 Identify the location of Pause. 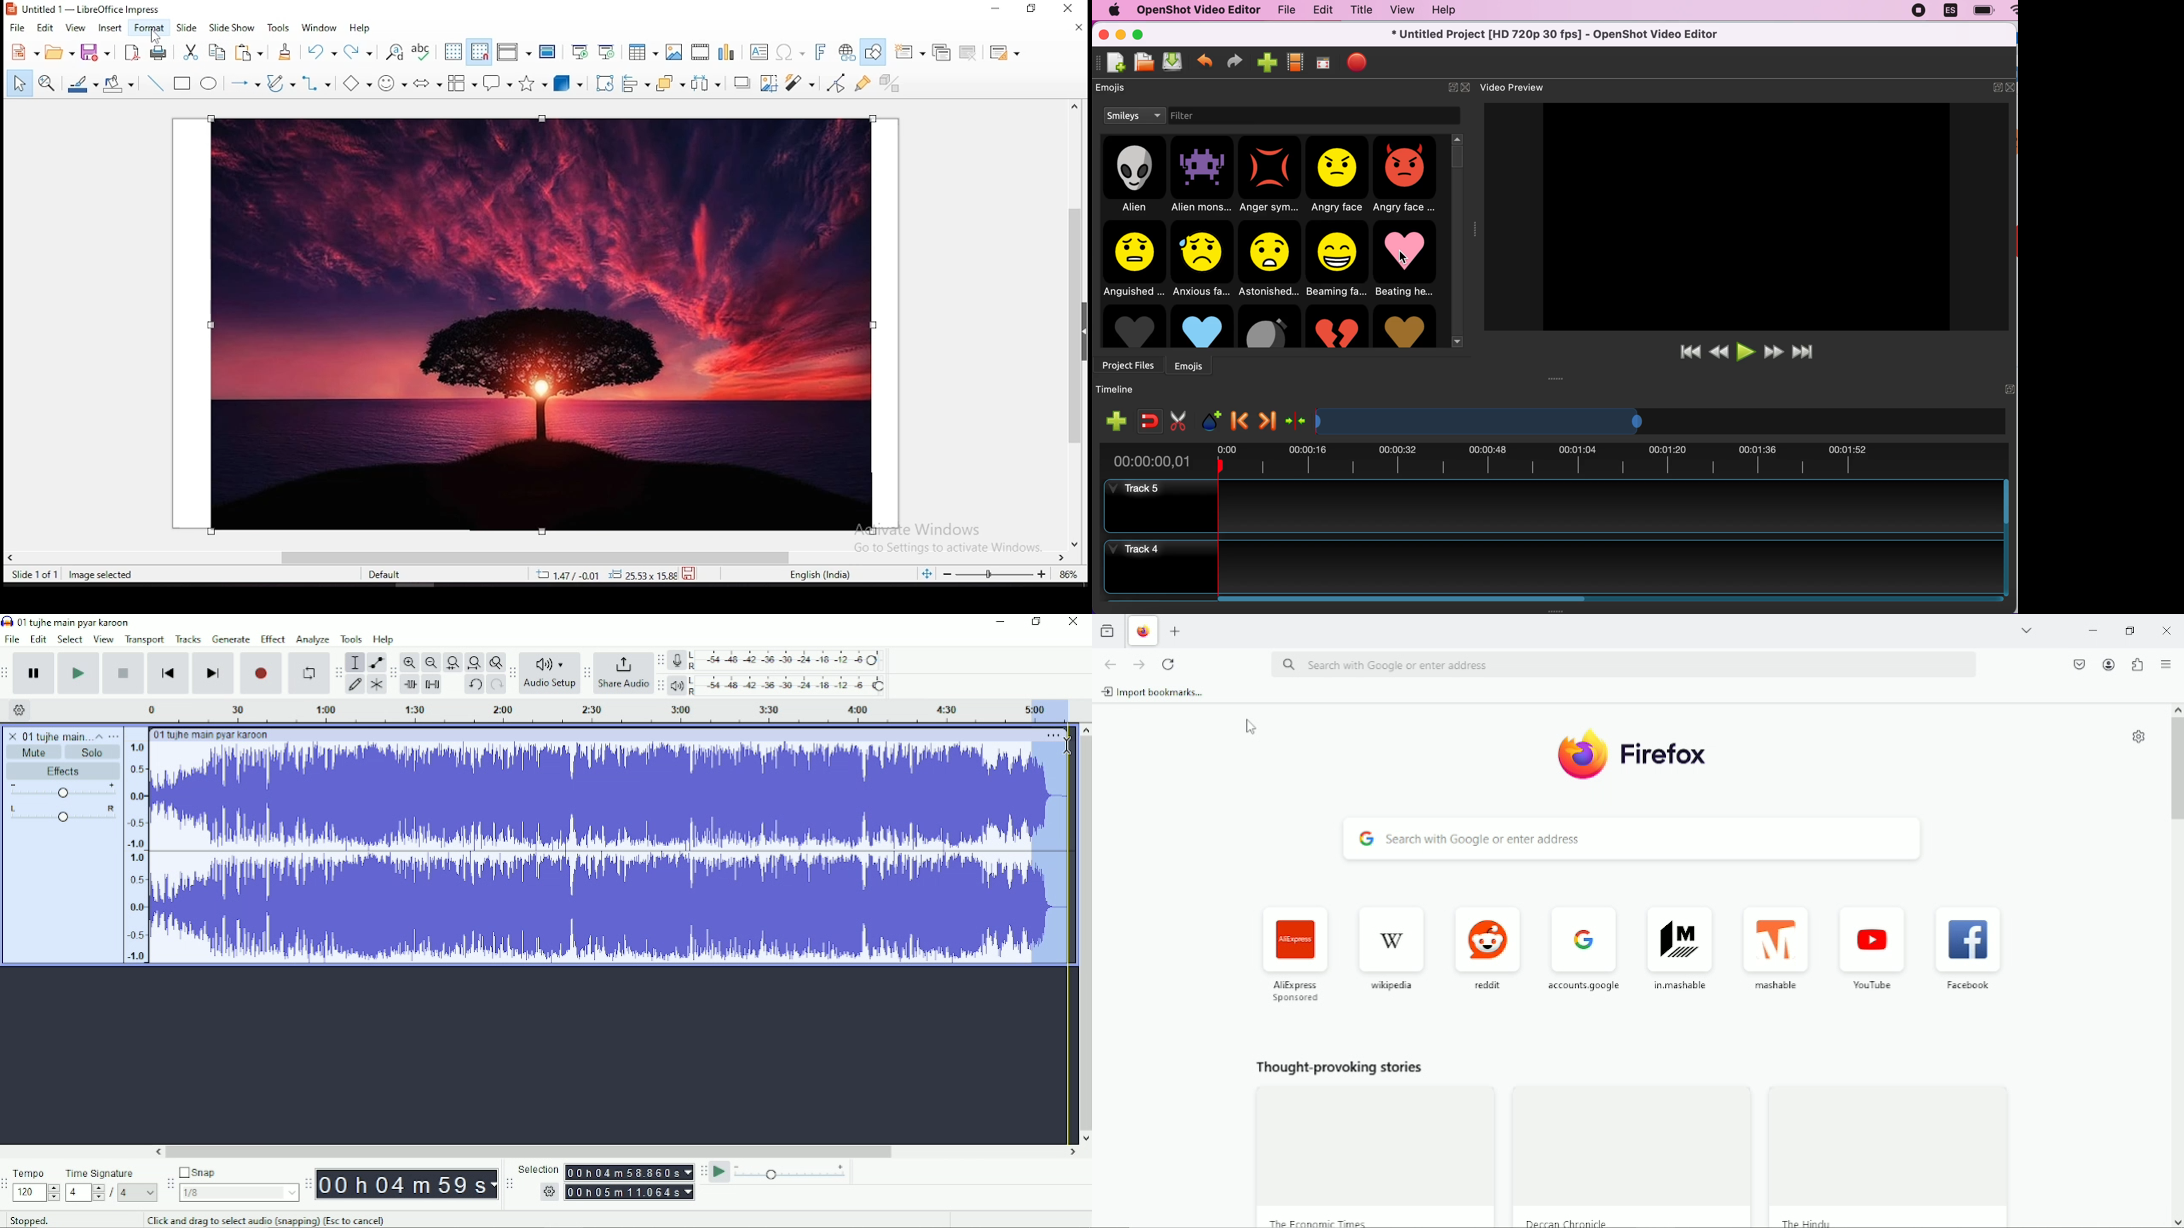
(34, 673).